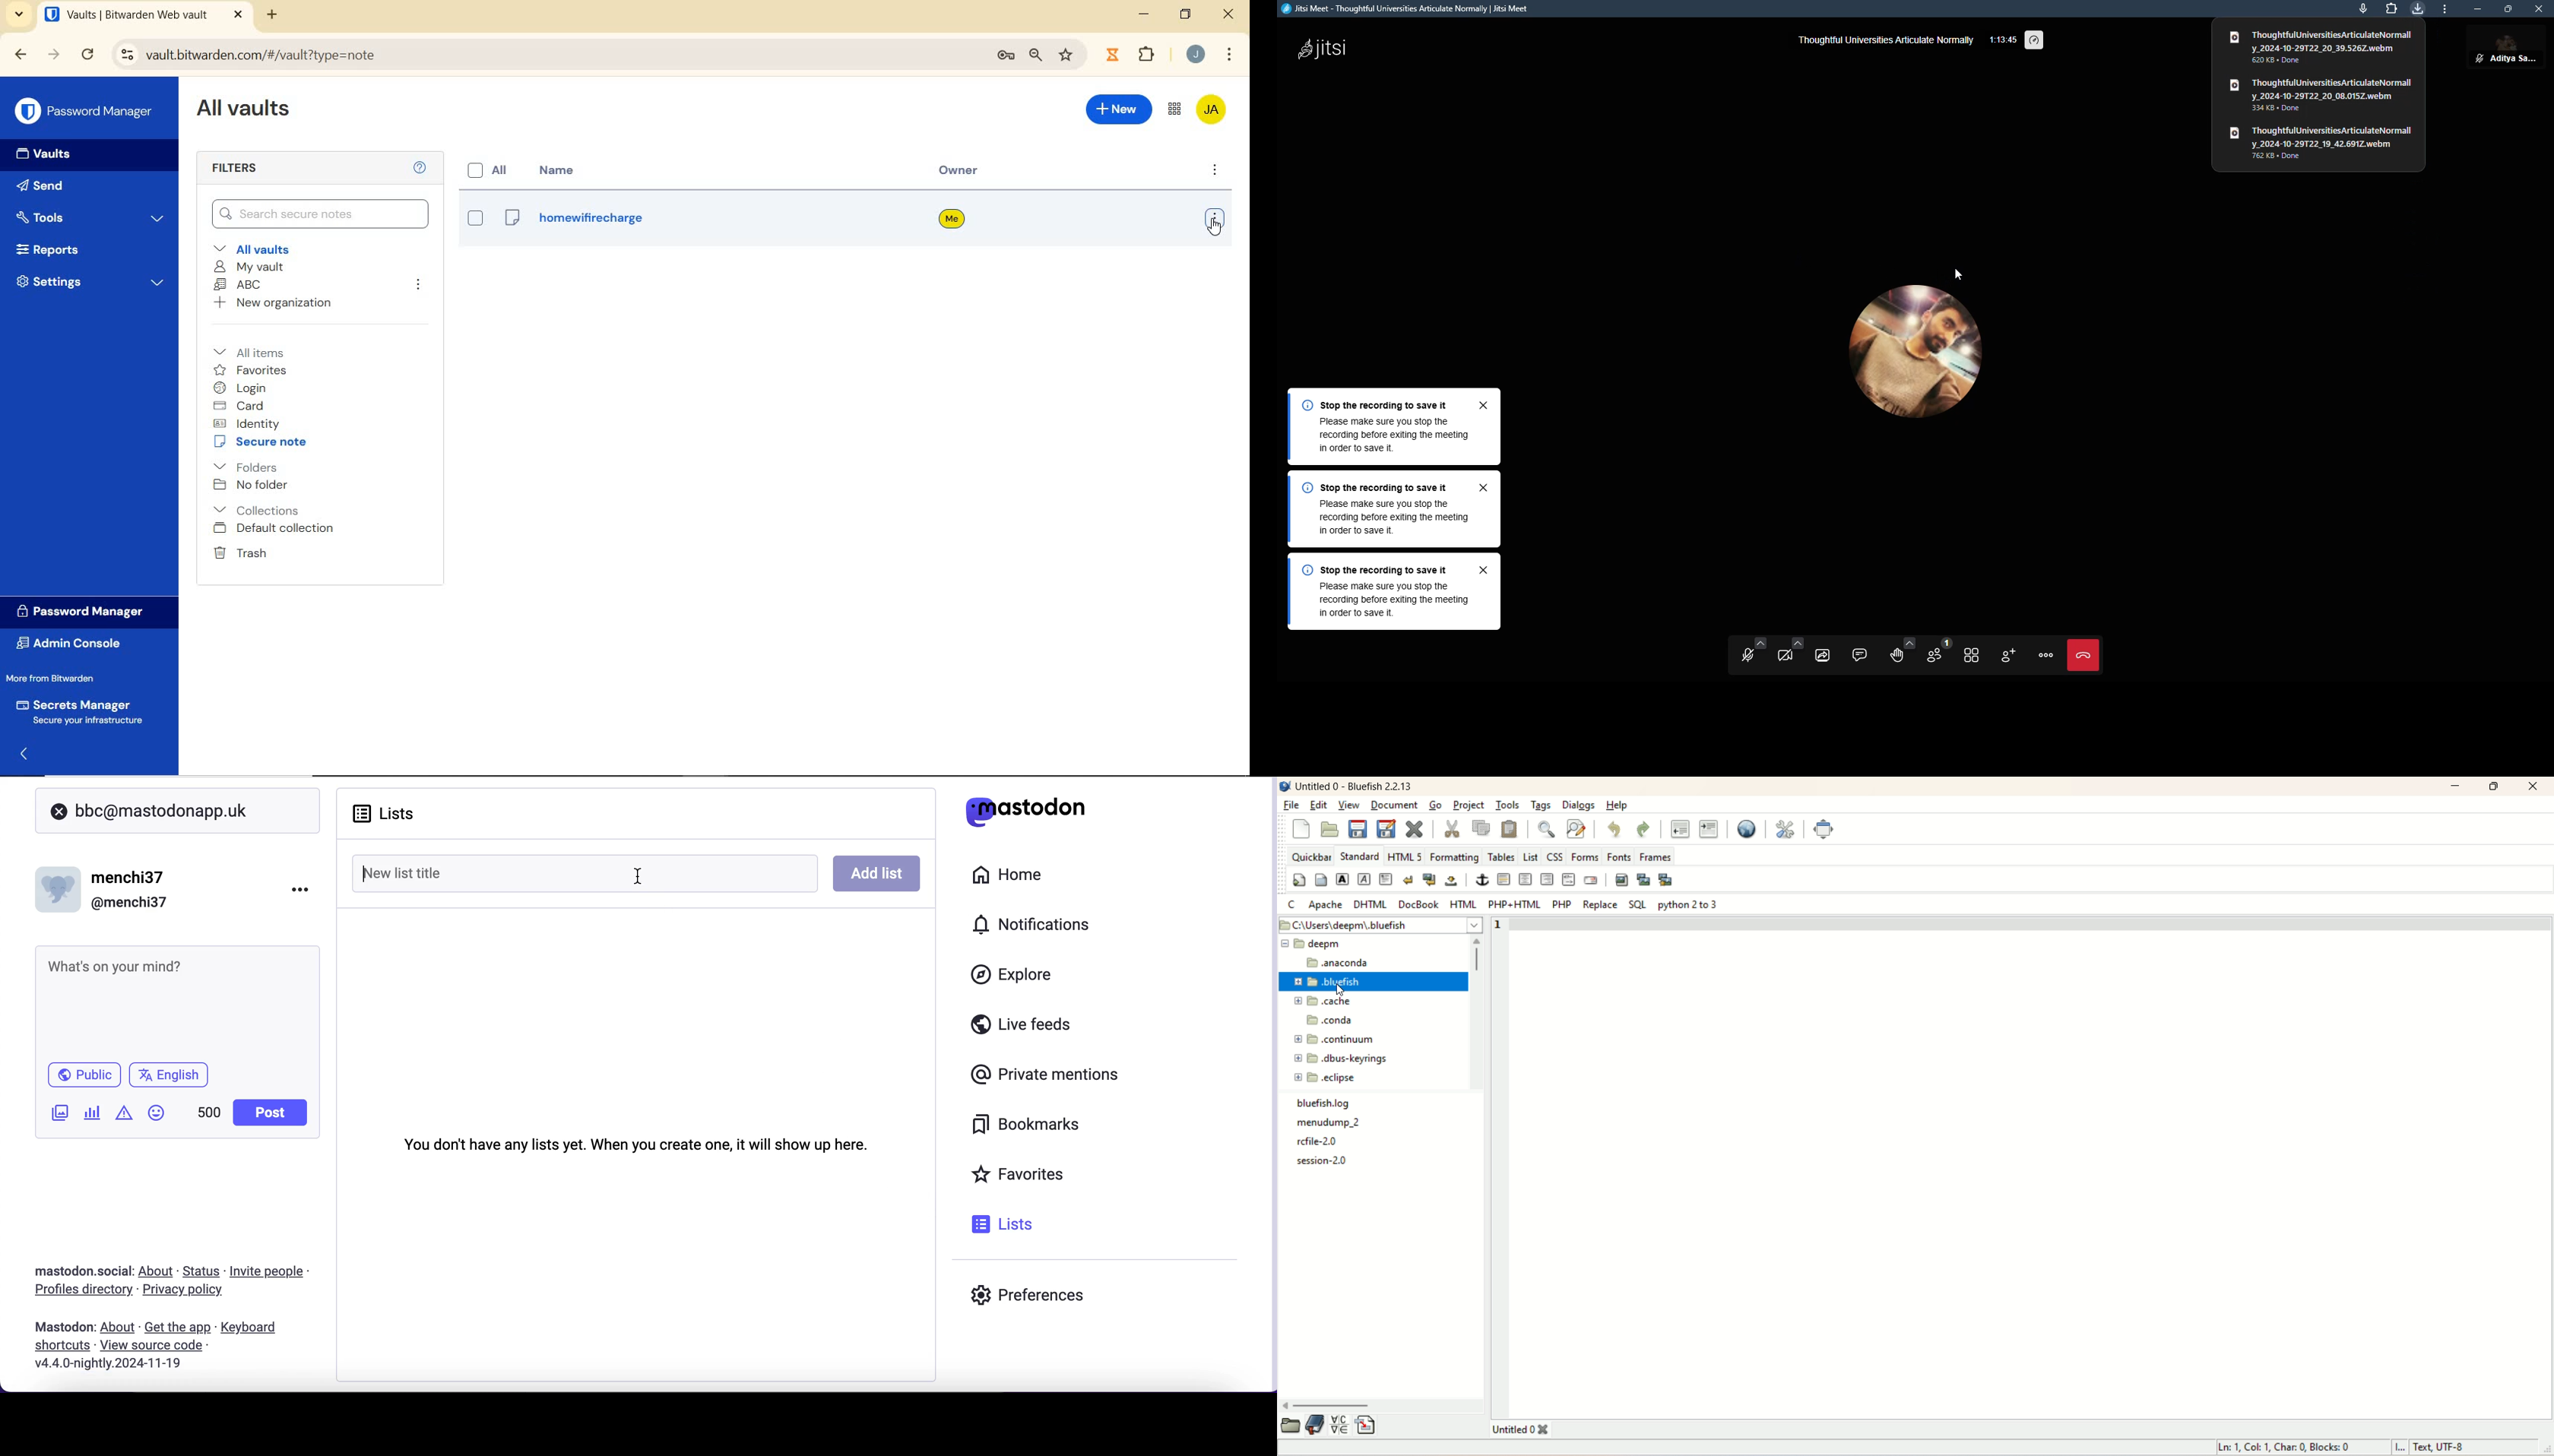 The width and height of the screenshot is (2576, 1456). What do you see at coordinates (1310, 855) in the screenshot?
I see `quickbar` at bounding box center [1310, 855].